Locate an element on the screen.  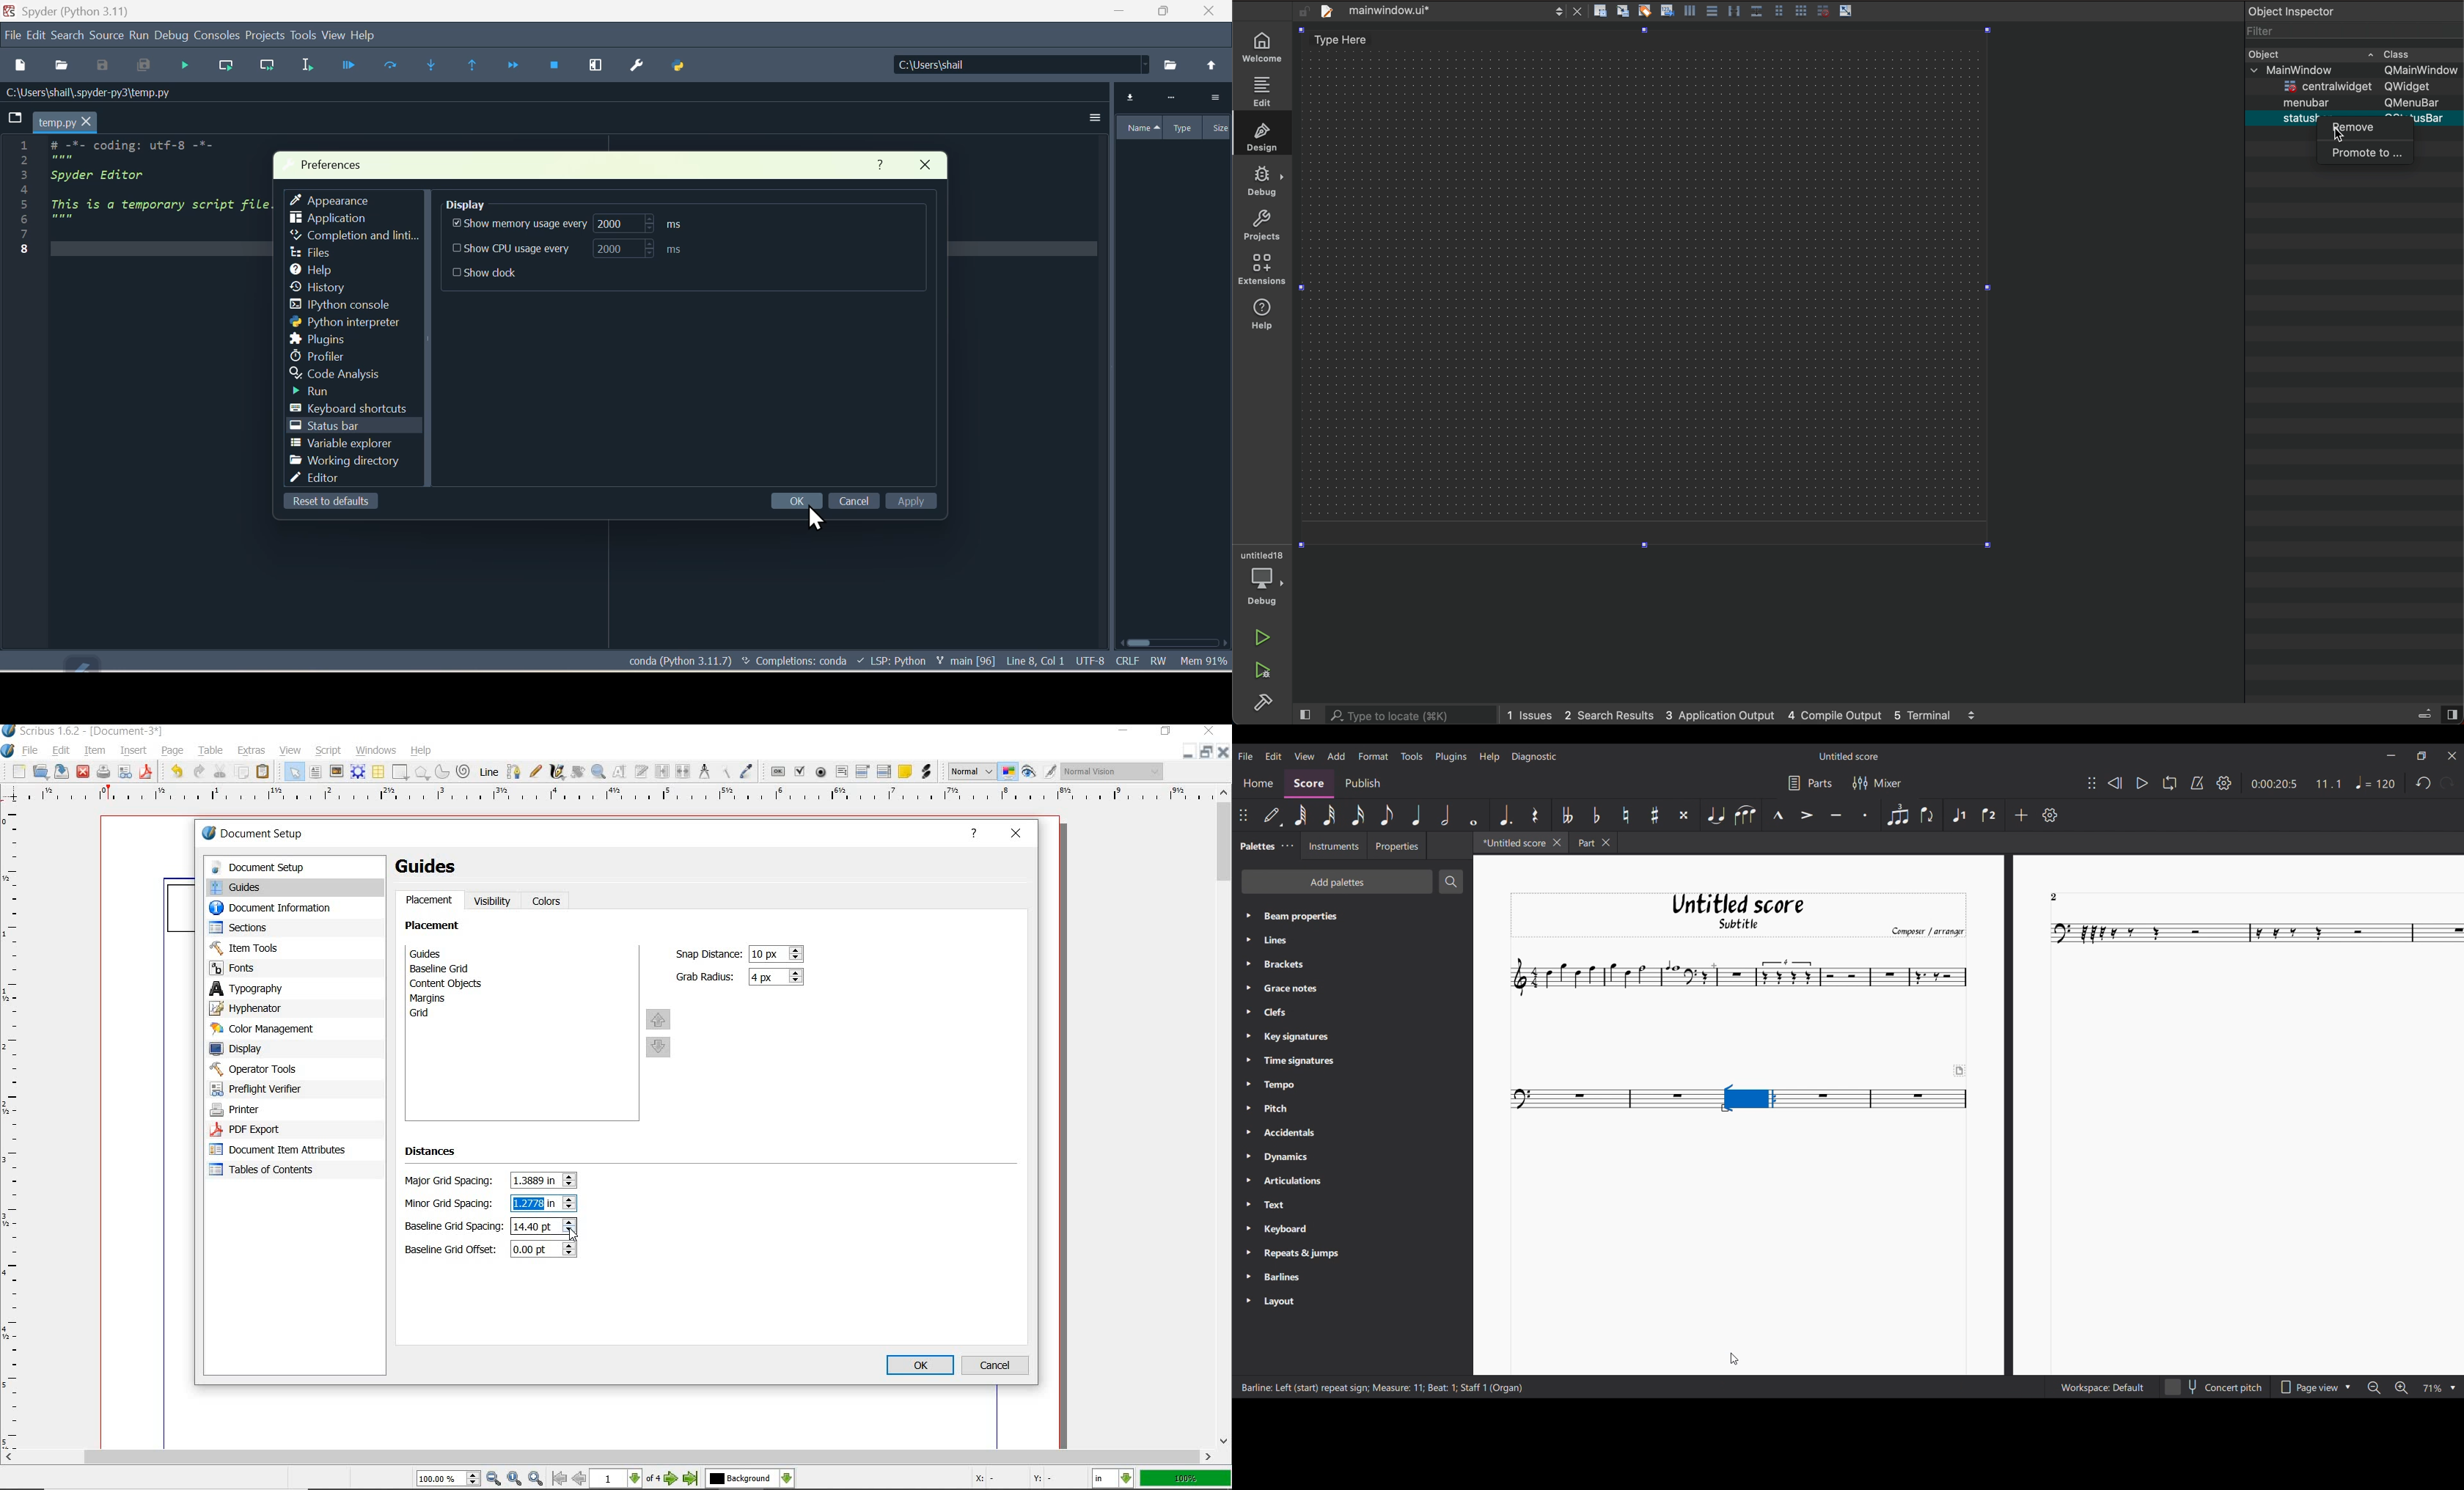
back is located at coordinates (1211, 65).